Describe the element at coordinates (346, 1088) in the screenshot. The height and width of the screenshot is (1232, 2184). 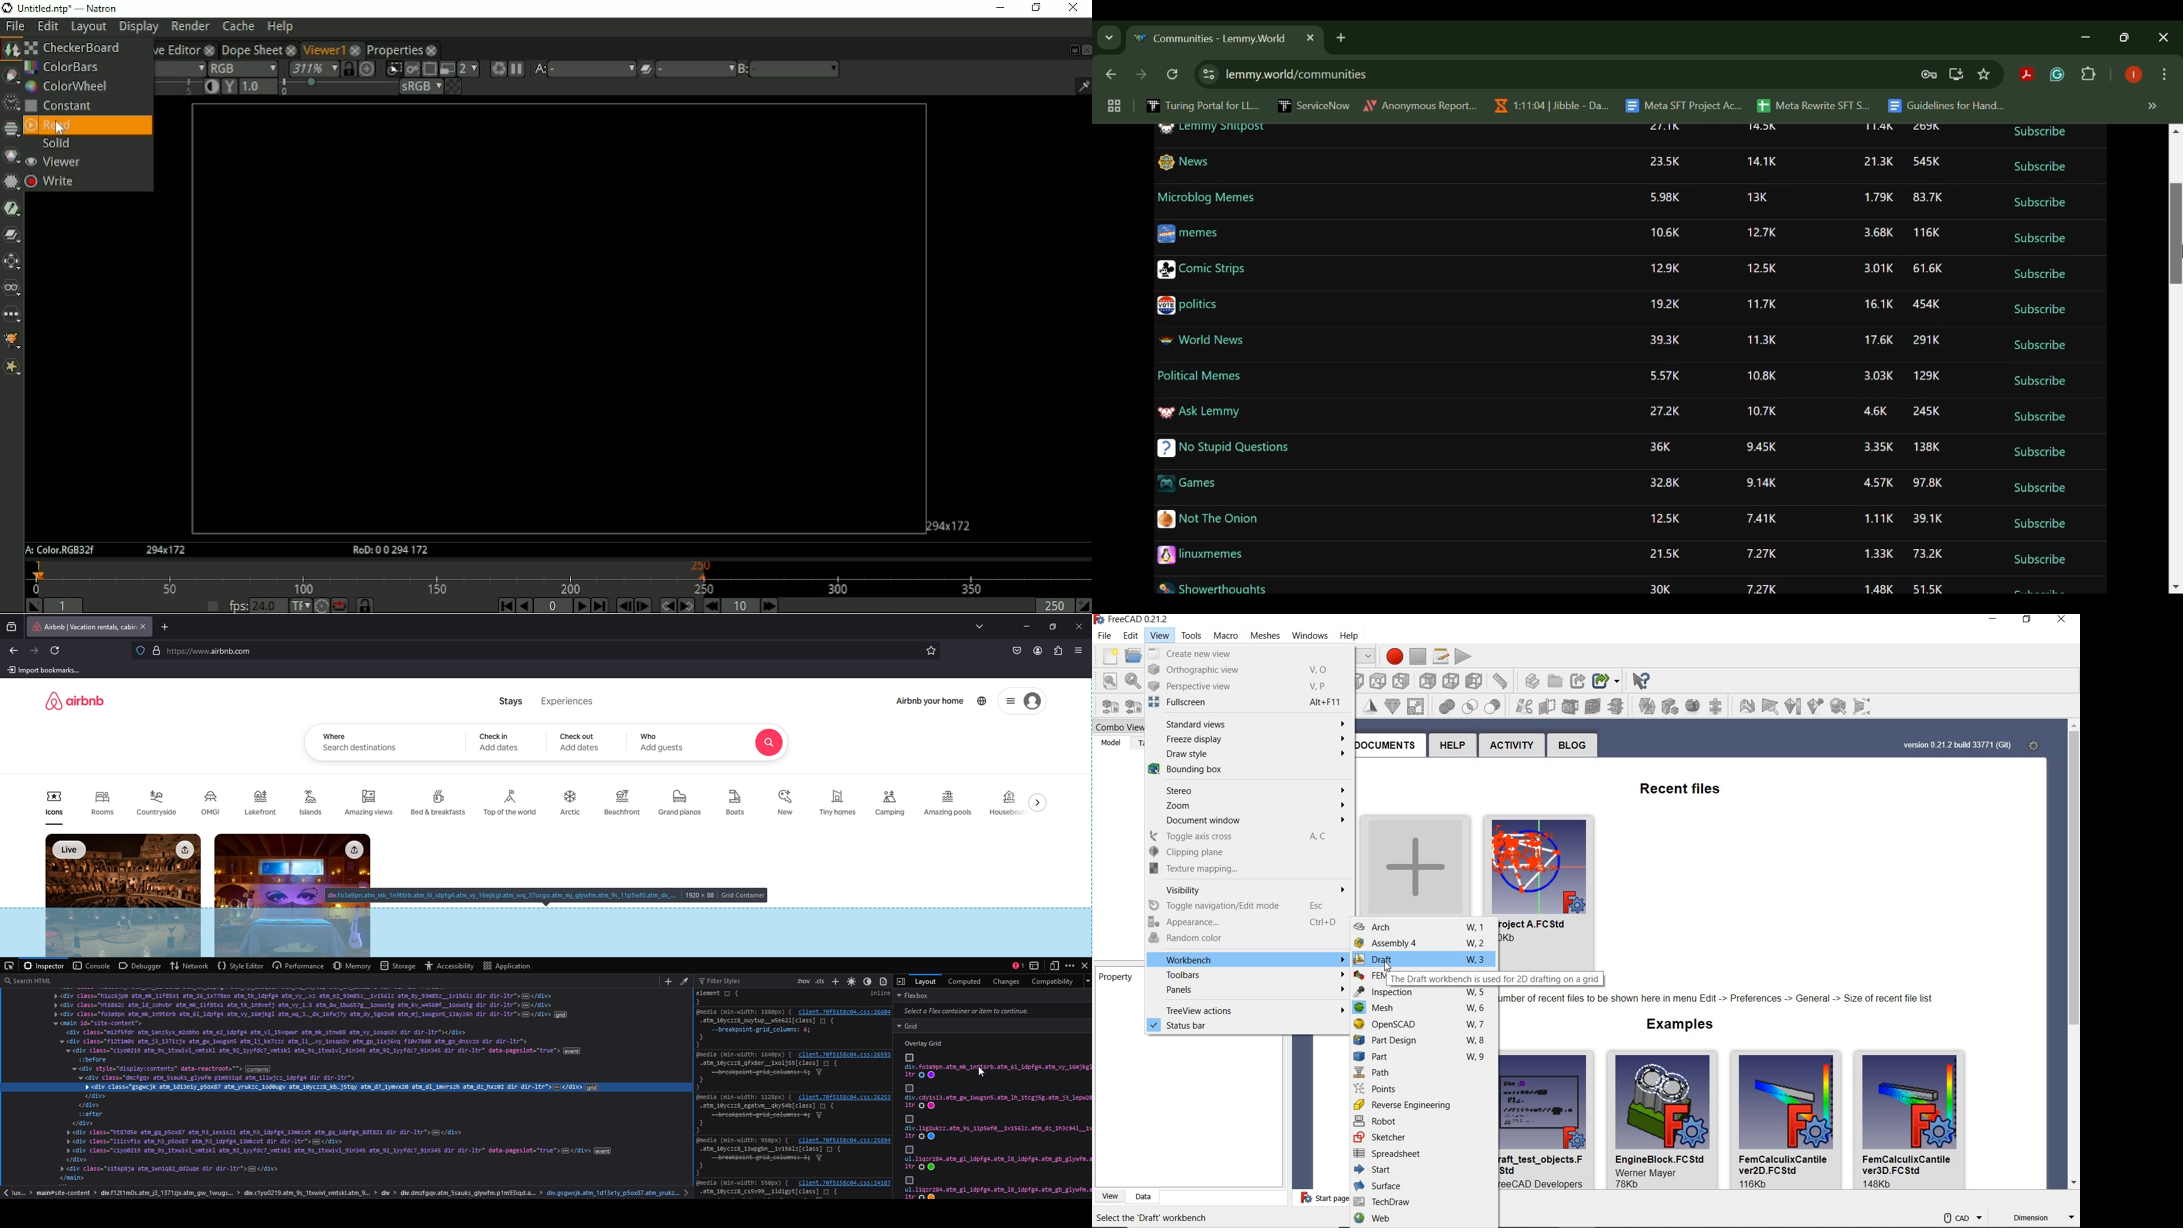
I see `code` at that location.